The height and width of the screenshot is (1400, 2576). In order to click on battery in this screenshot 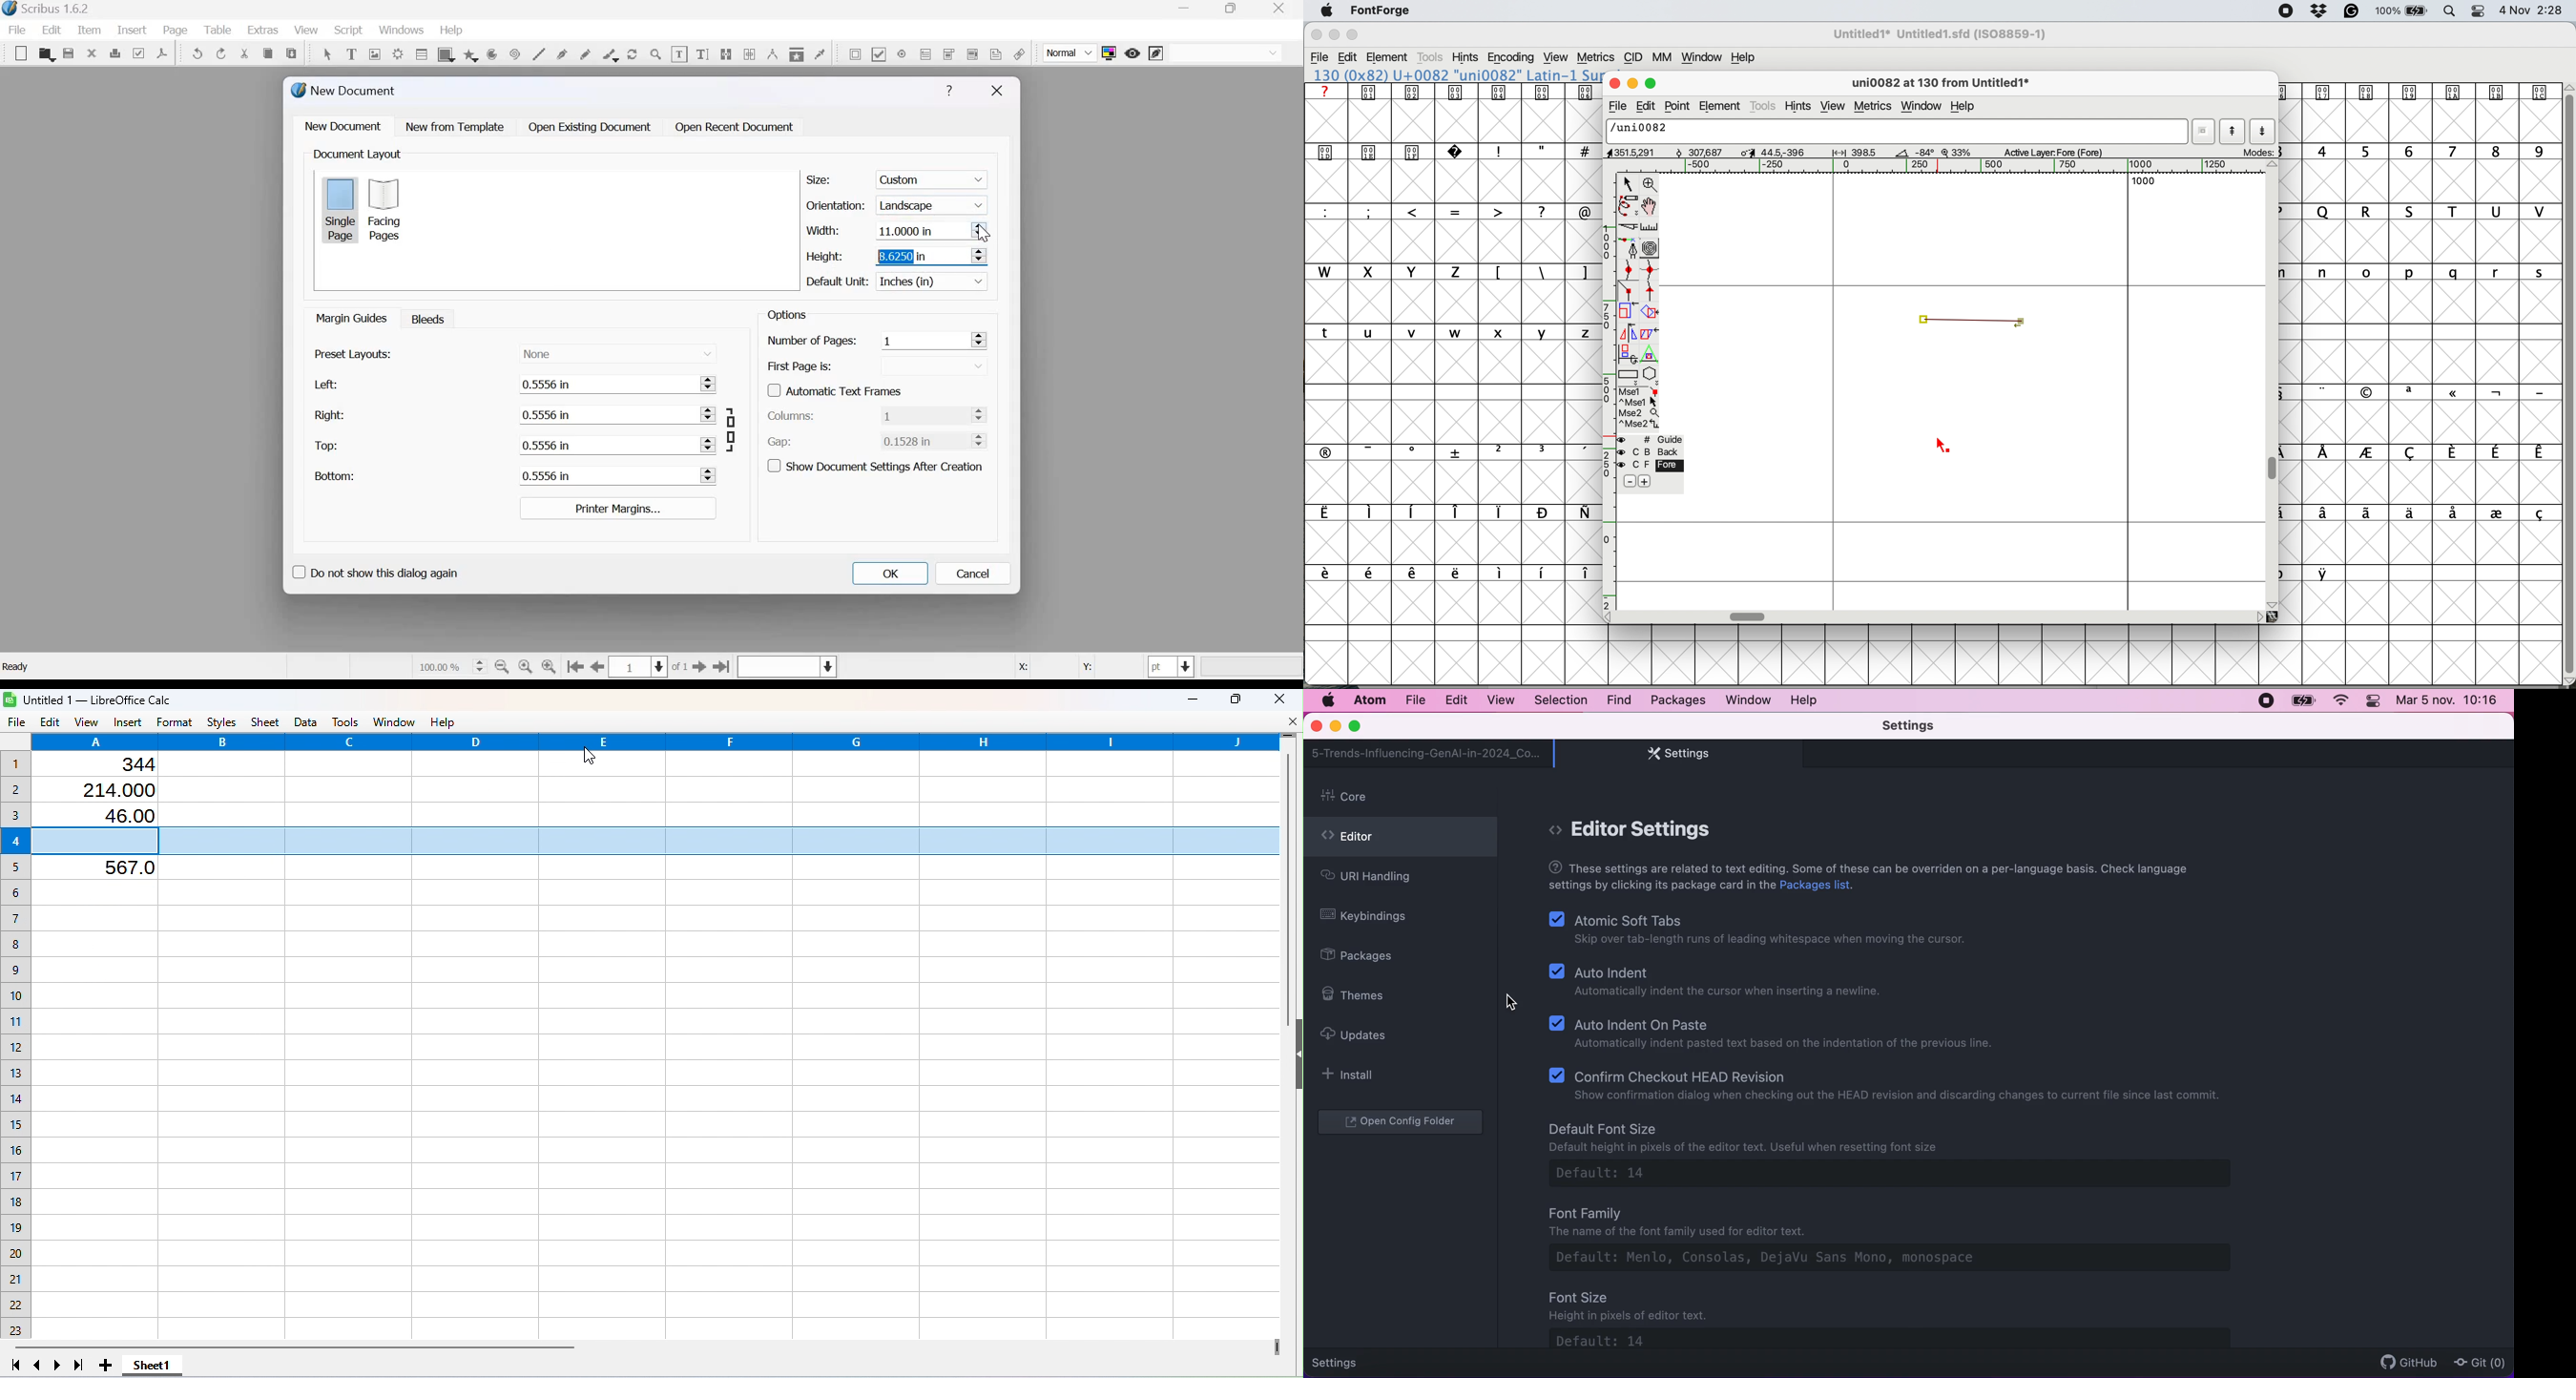, I will do `click(2303, 701)`.